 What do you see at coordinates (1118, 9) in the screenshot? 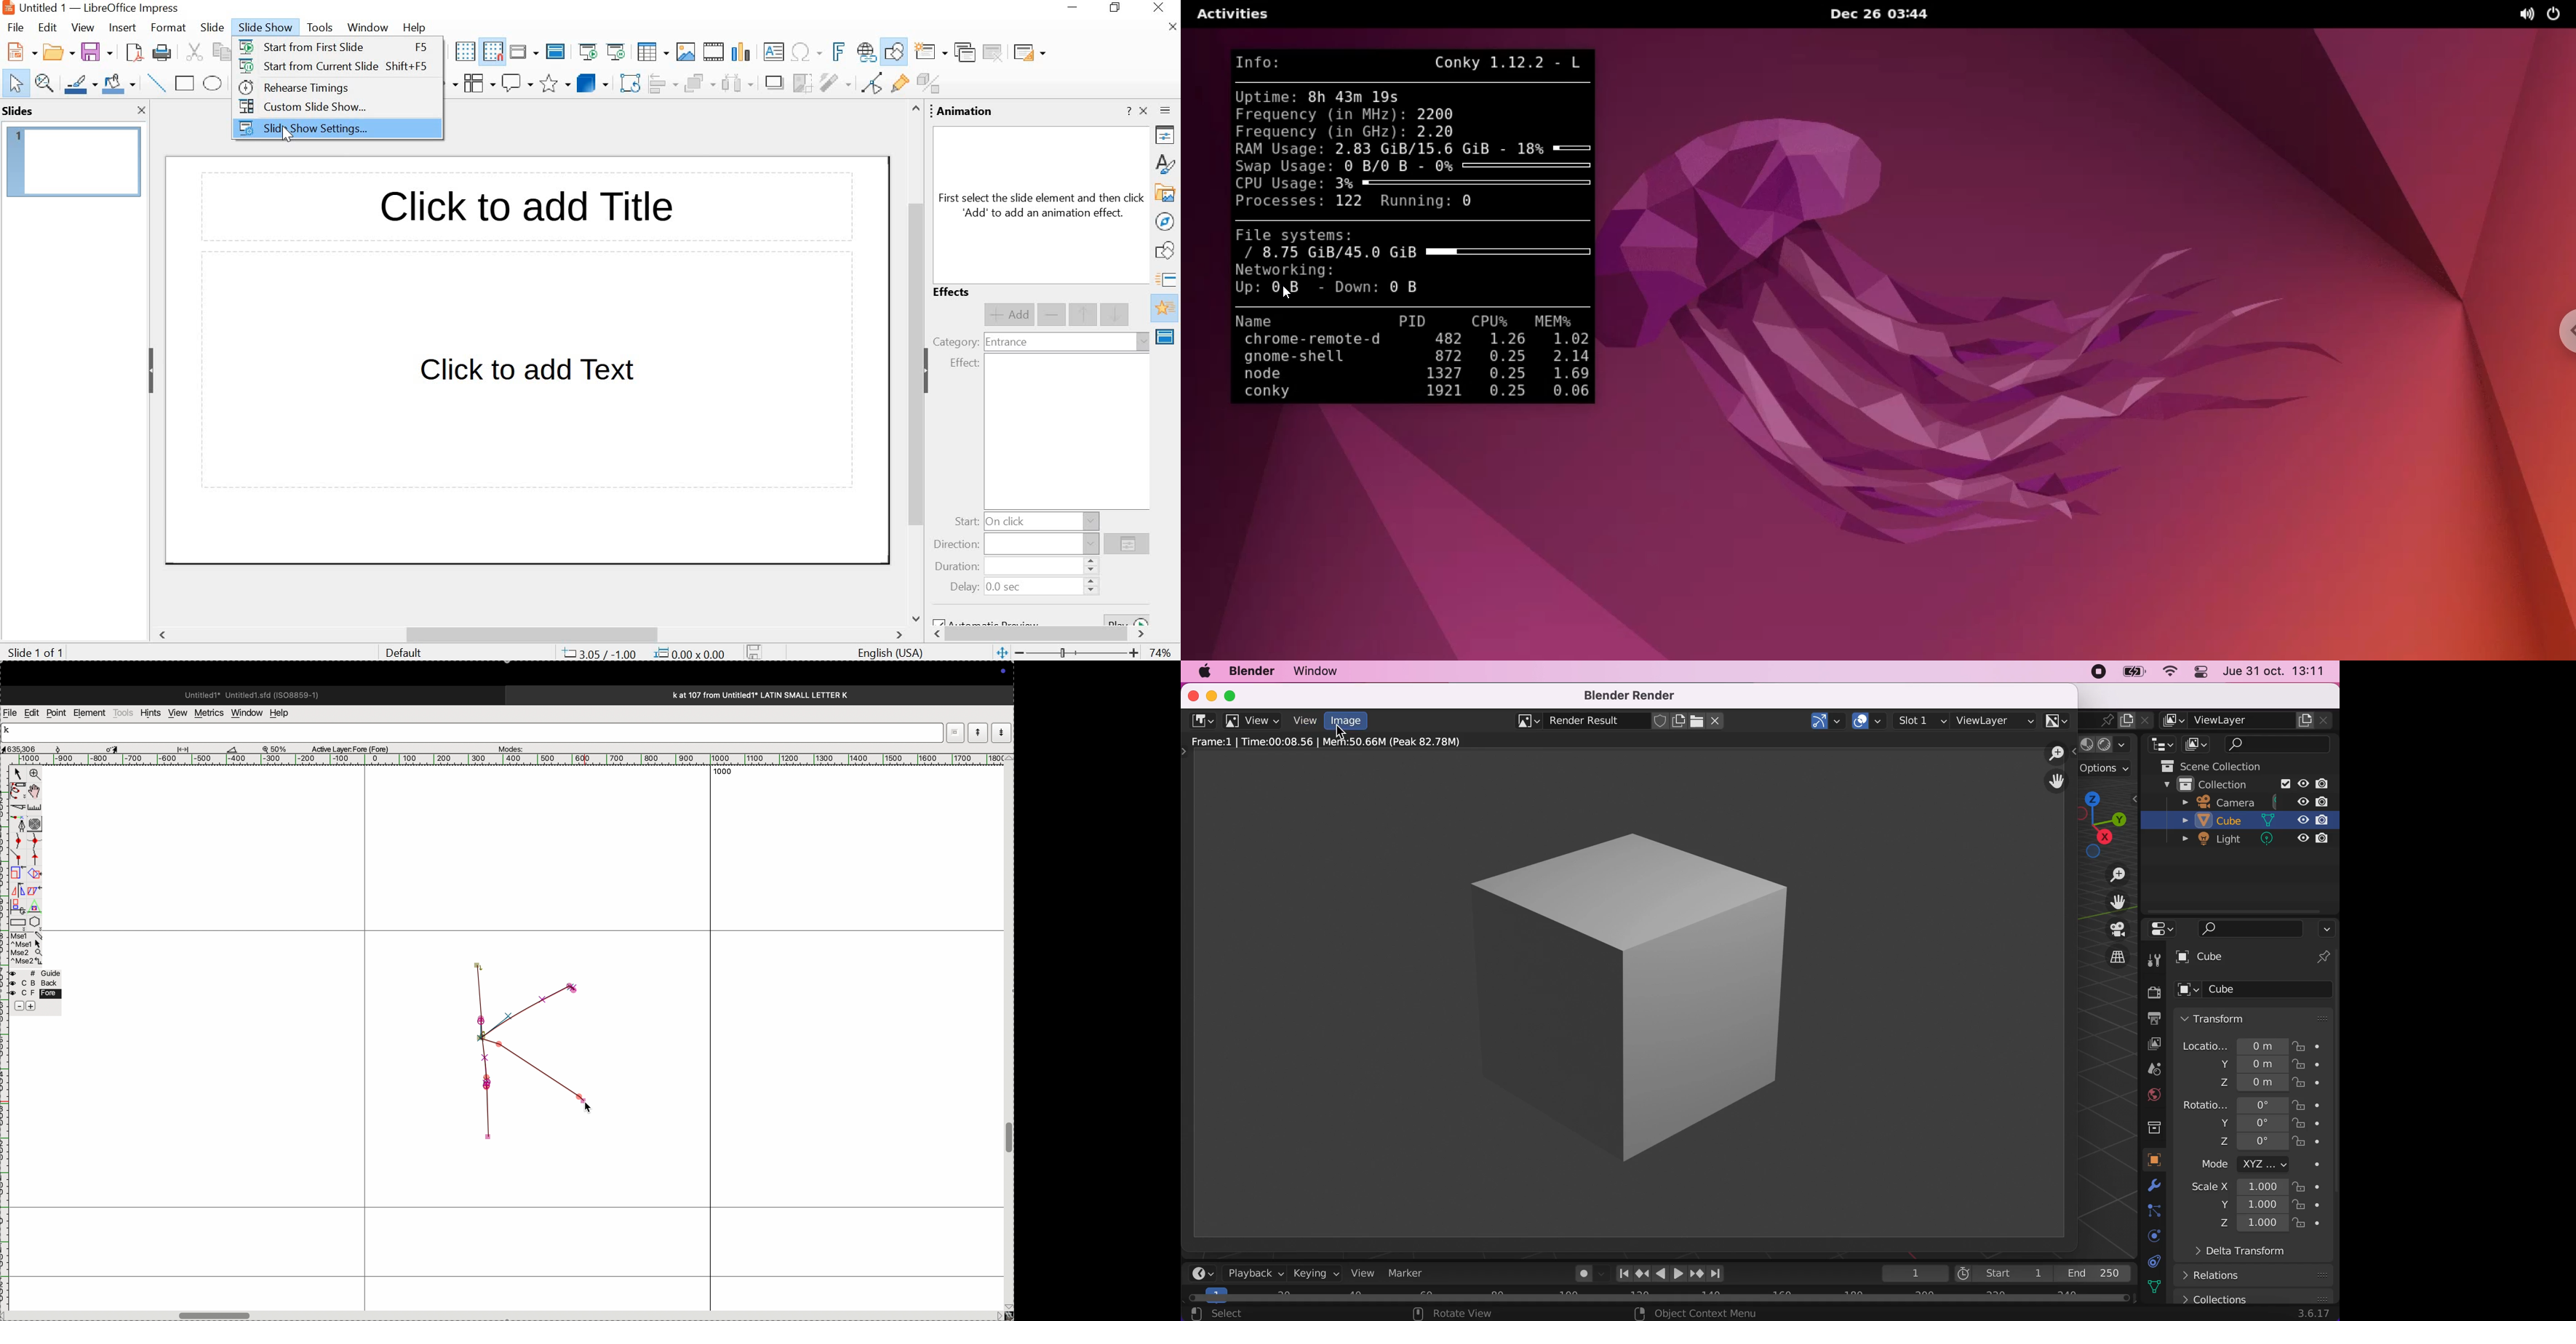
I see `maximize` at bounding box center [1118, 9].